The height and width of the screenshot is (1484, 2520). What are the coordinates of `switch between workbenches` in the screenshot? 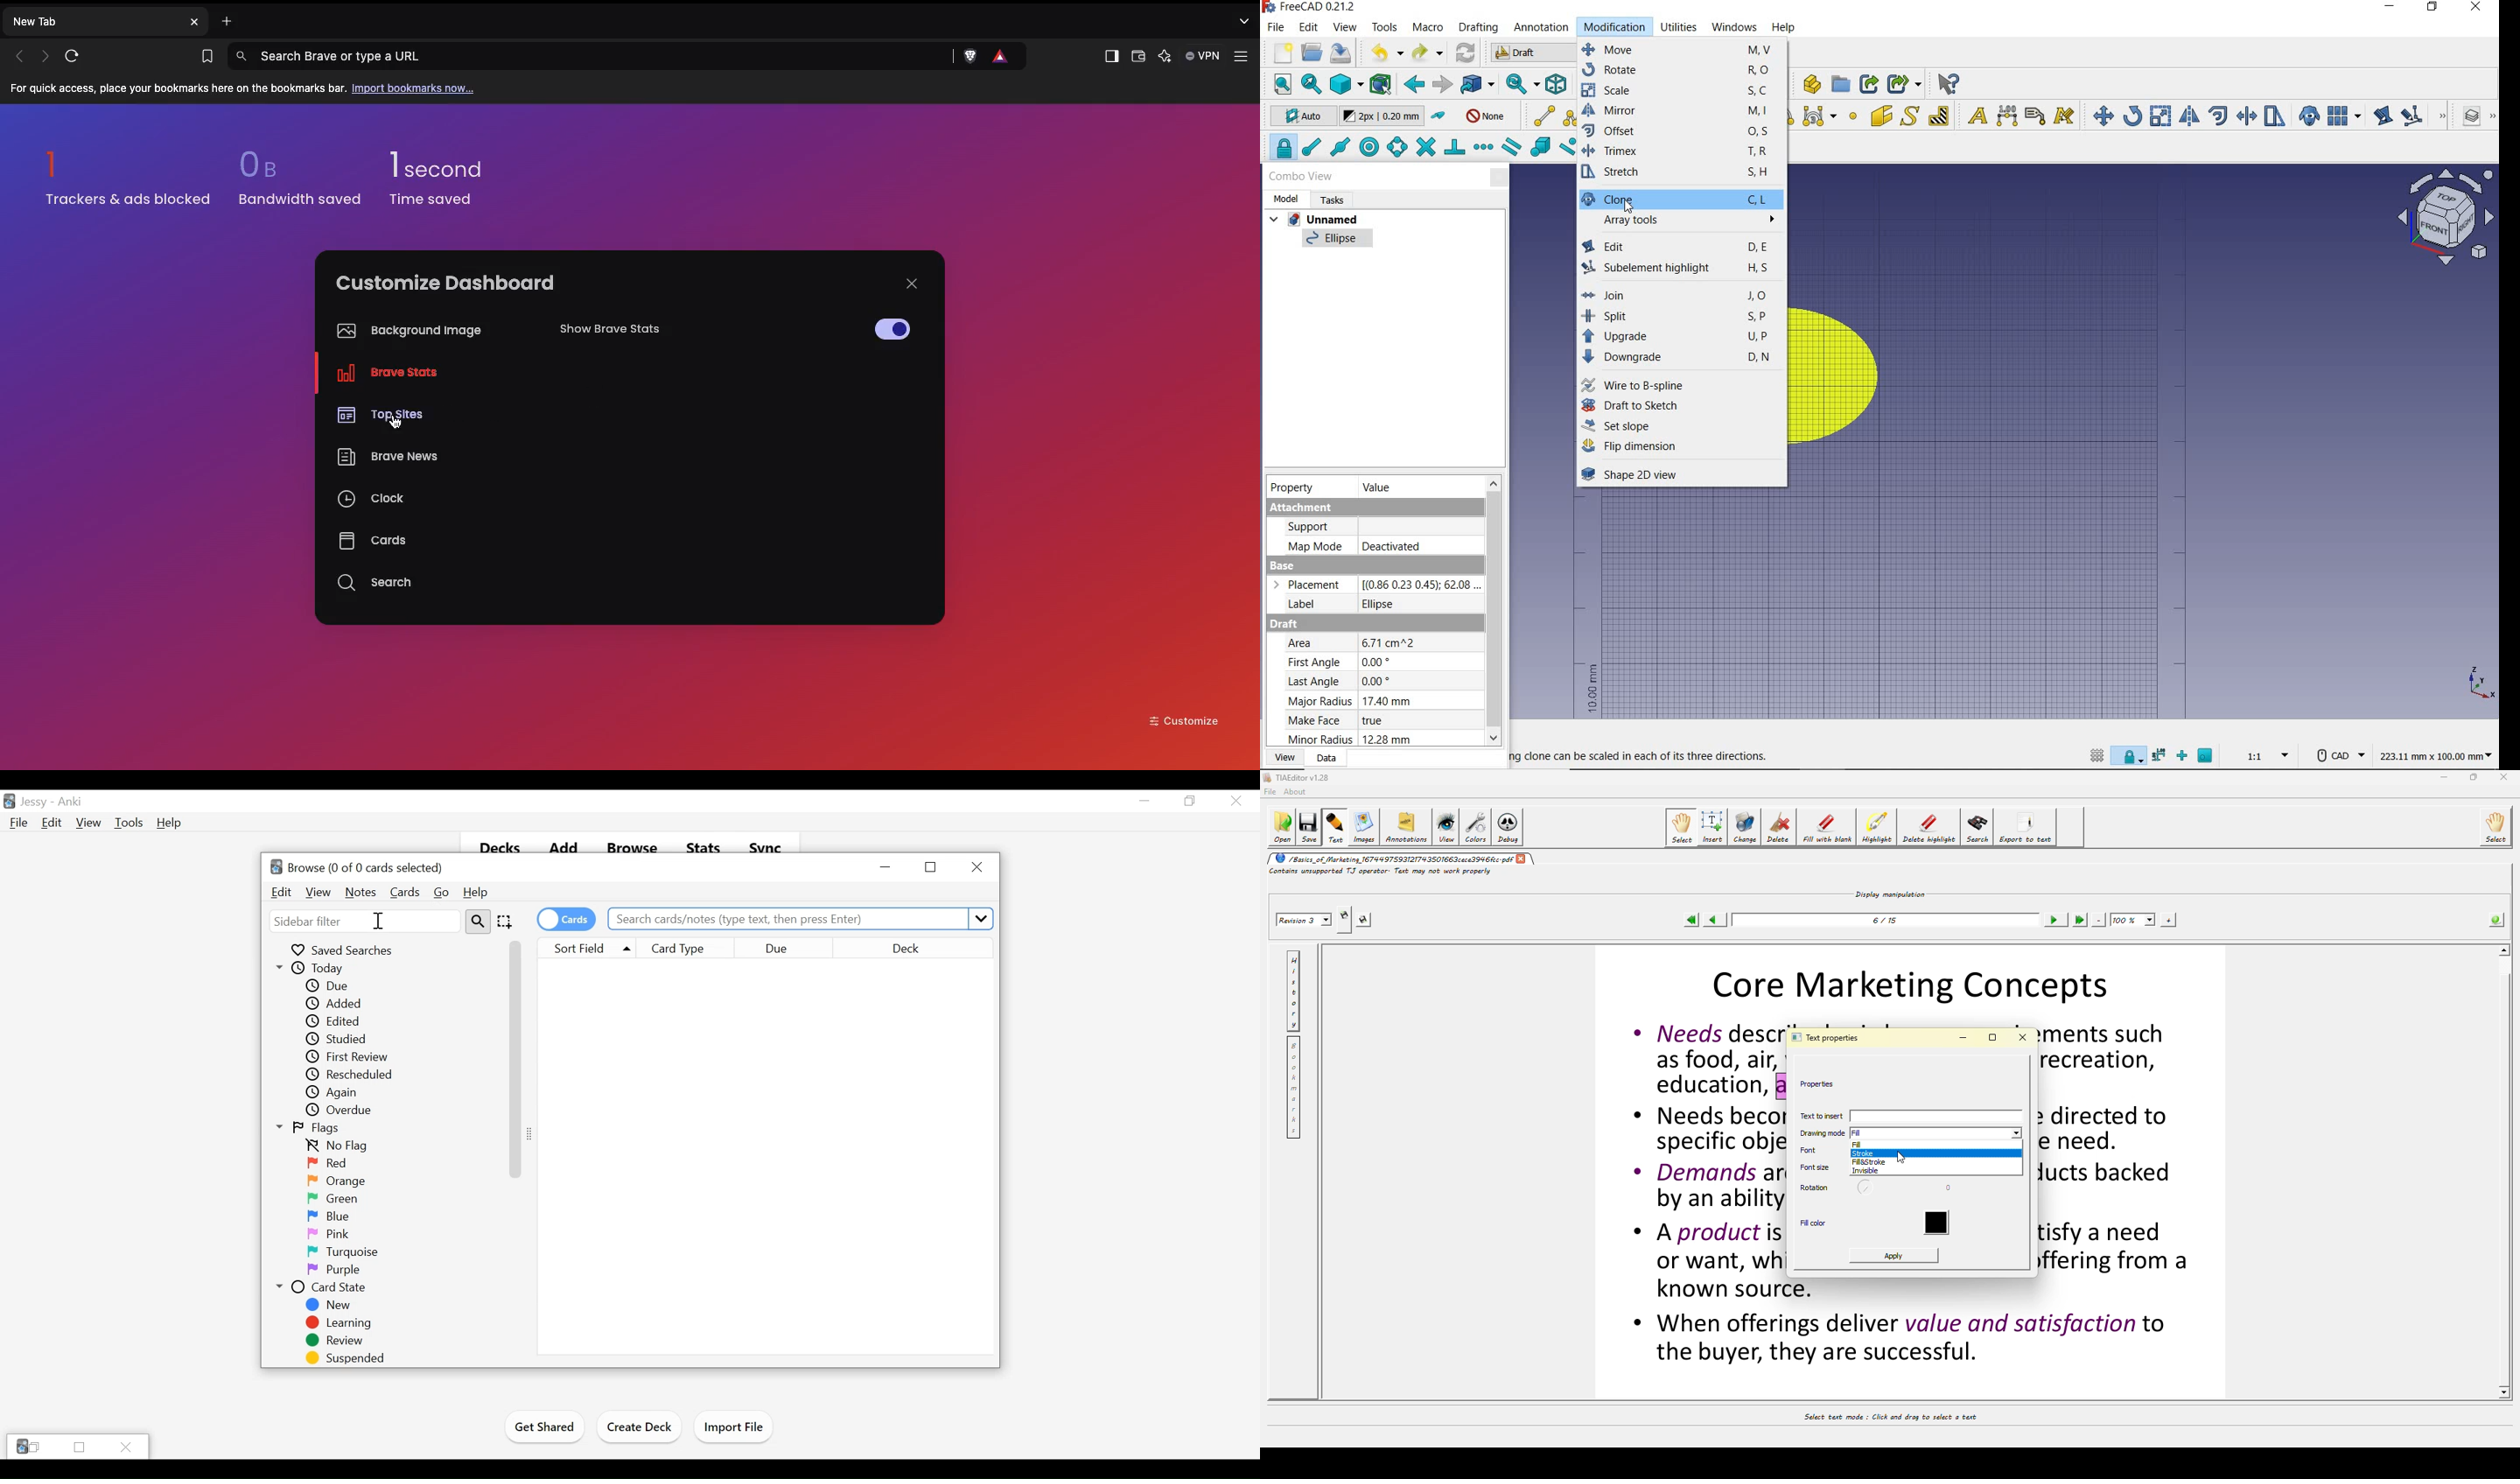 It's located at (1530, 53).